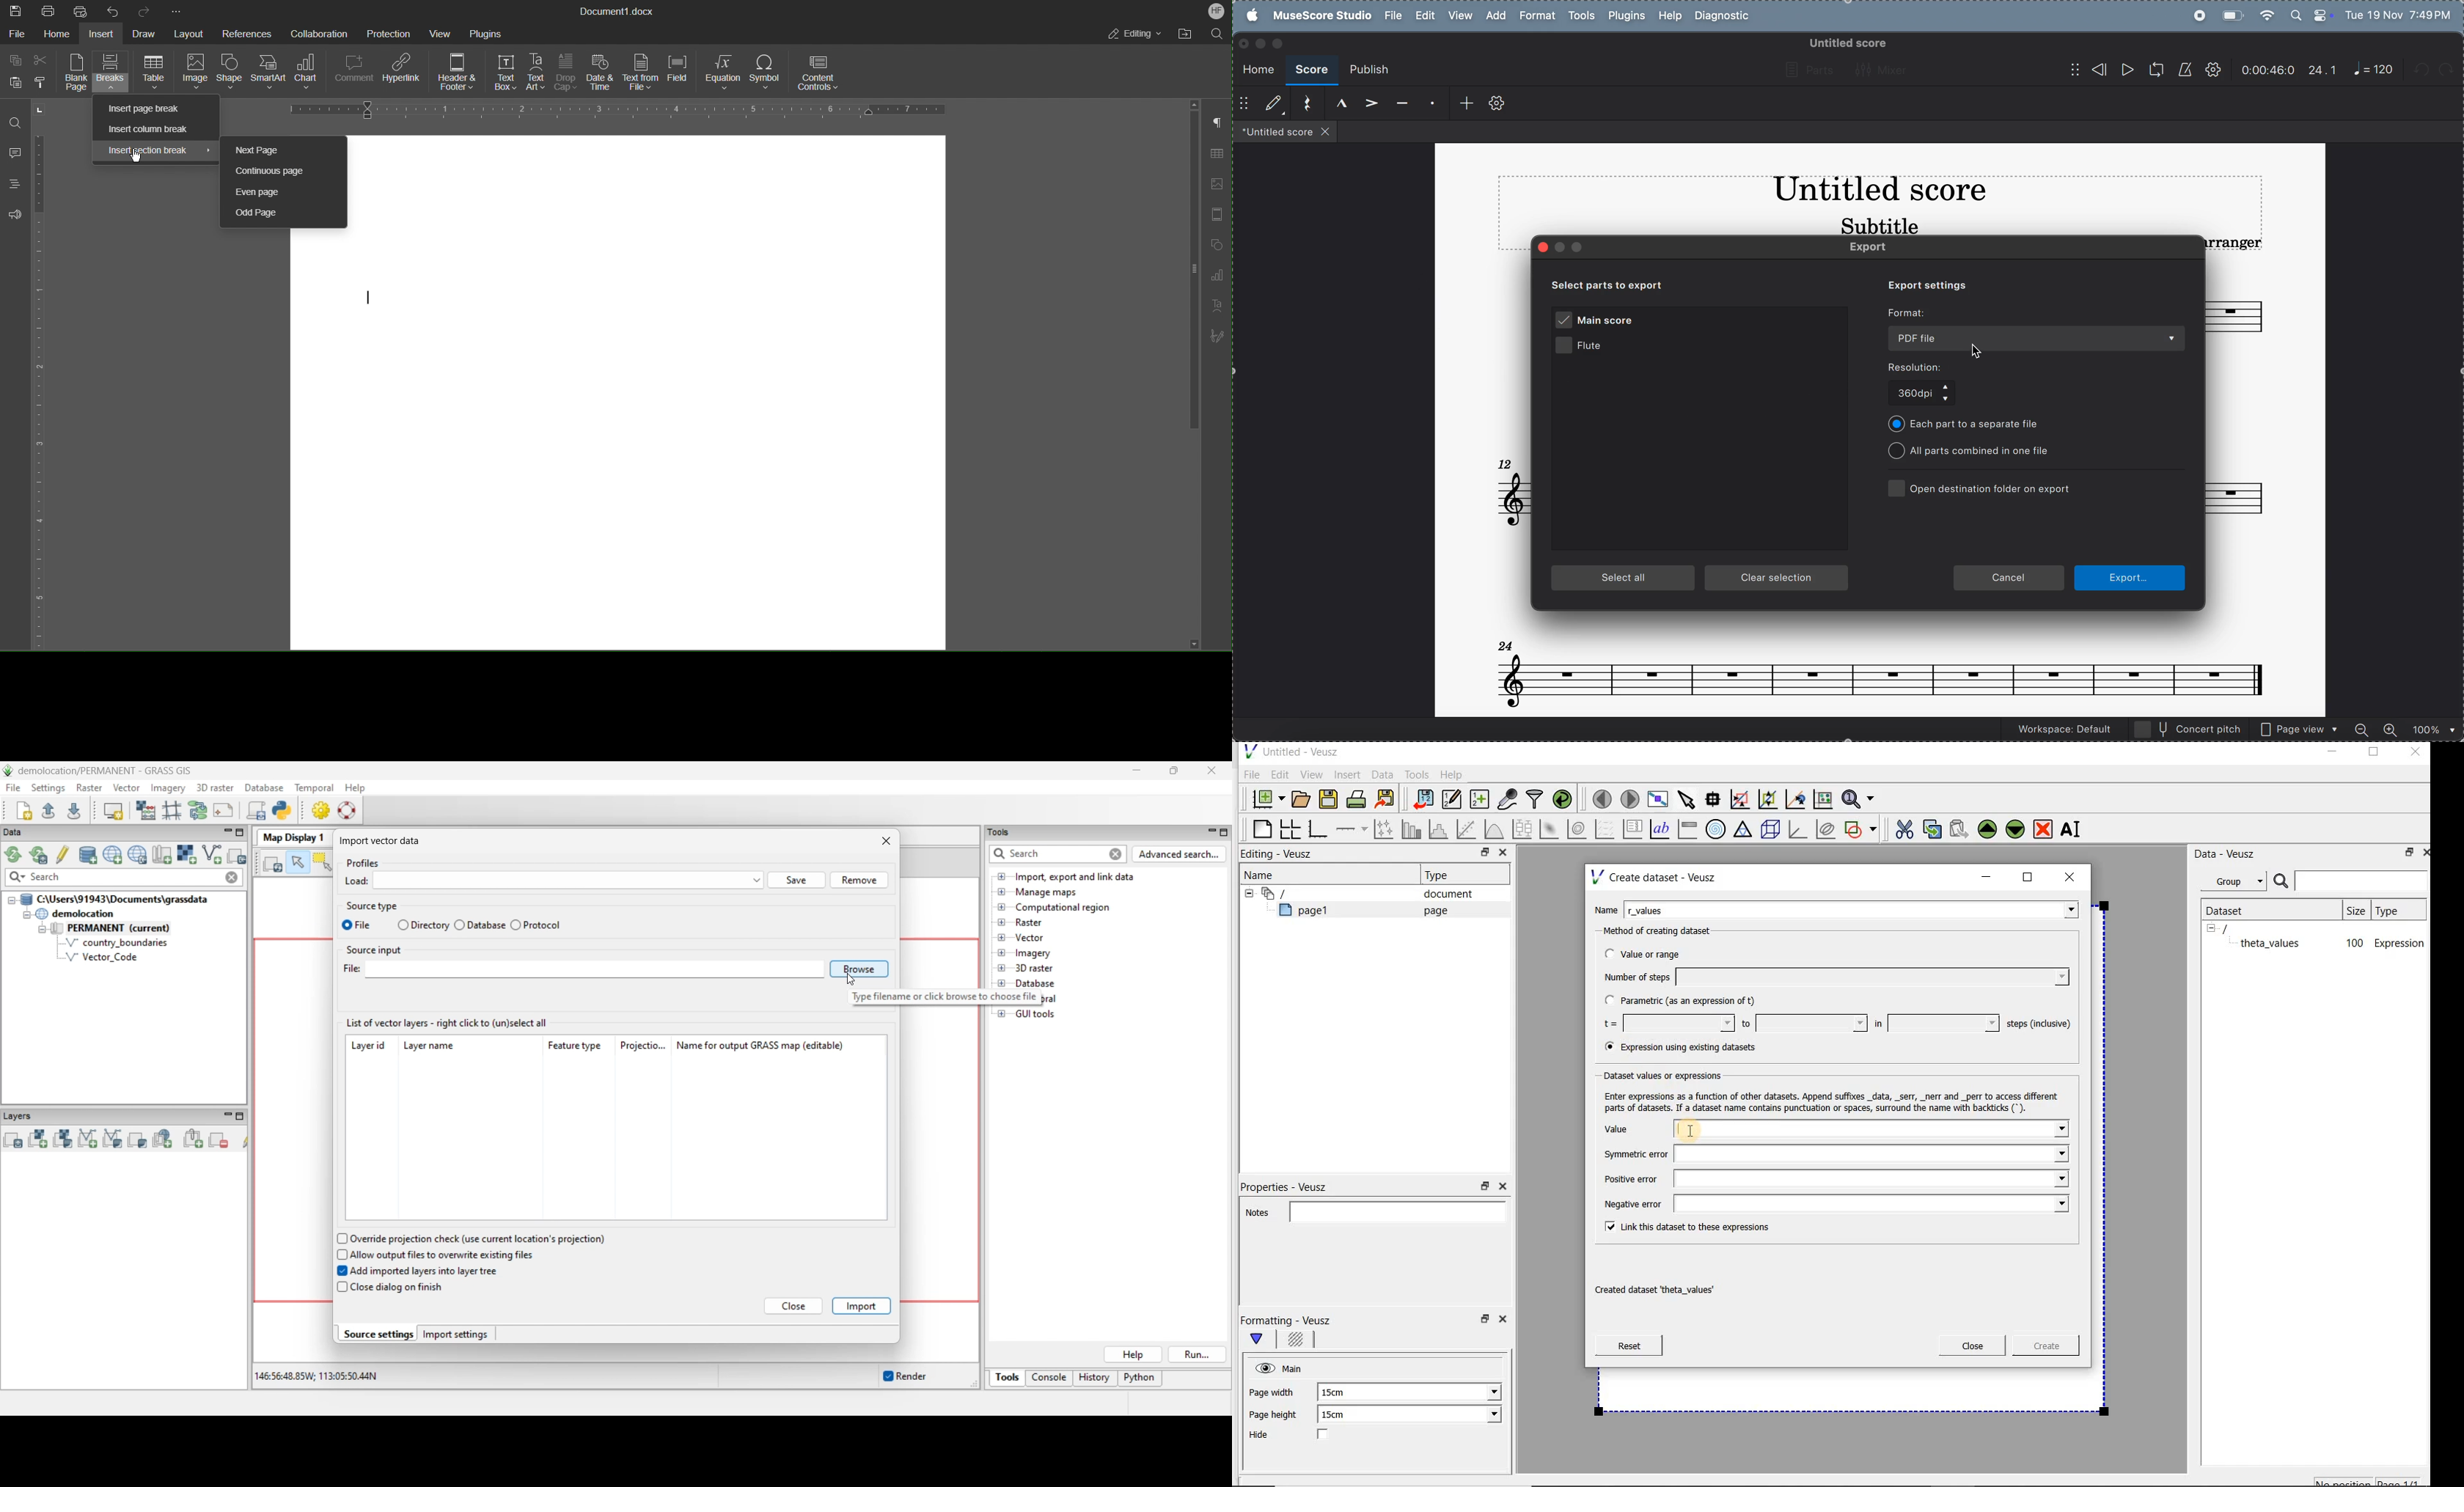  What do you see at coordinates (13, 213) in the screenshot?
I see `Feedback and Support` at bounding box center [13, 213].